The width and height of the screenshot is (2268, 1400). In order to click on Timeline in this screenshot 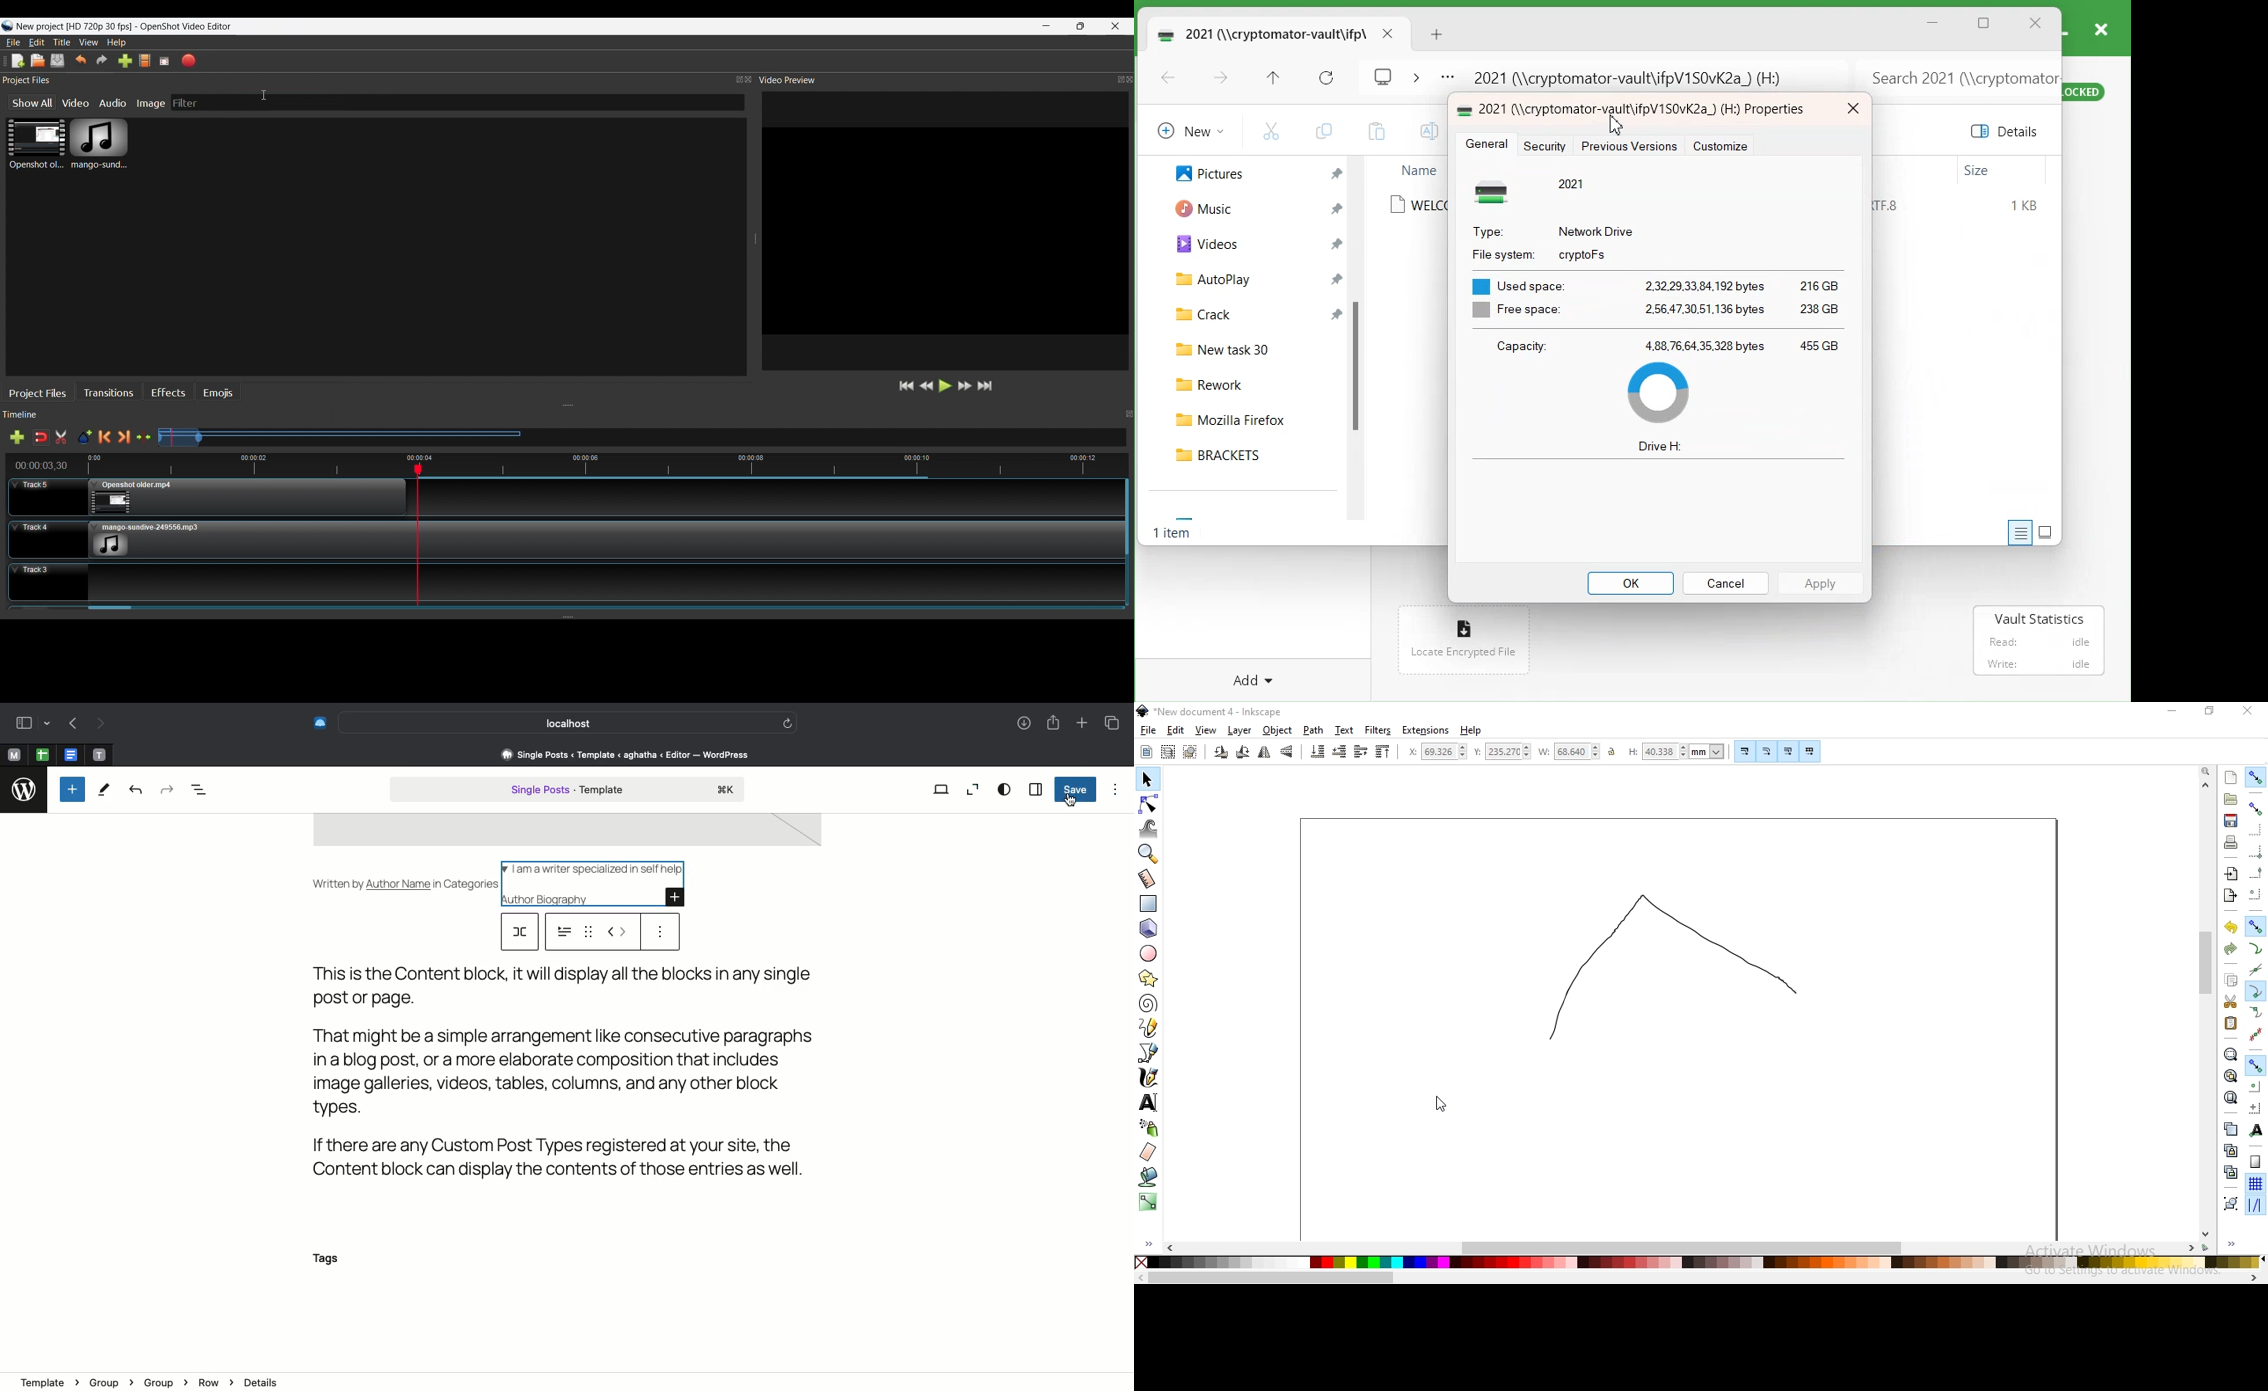, I will do `click(24, 413)`.